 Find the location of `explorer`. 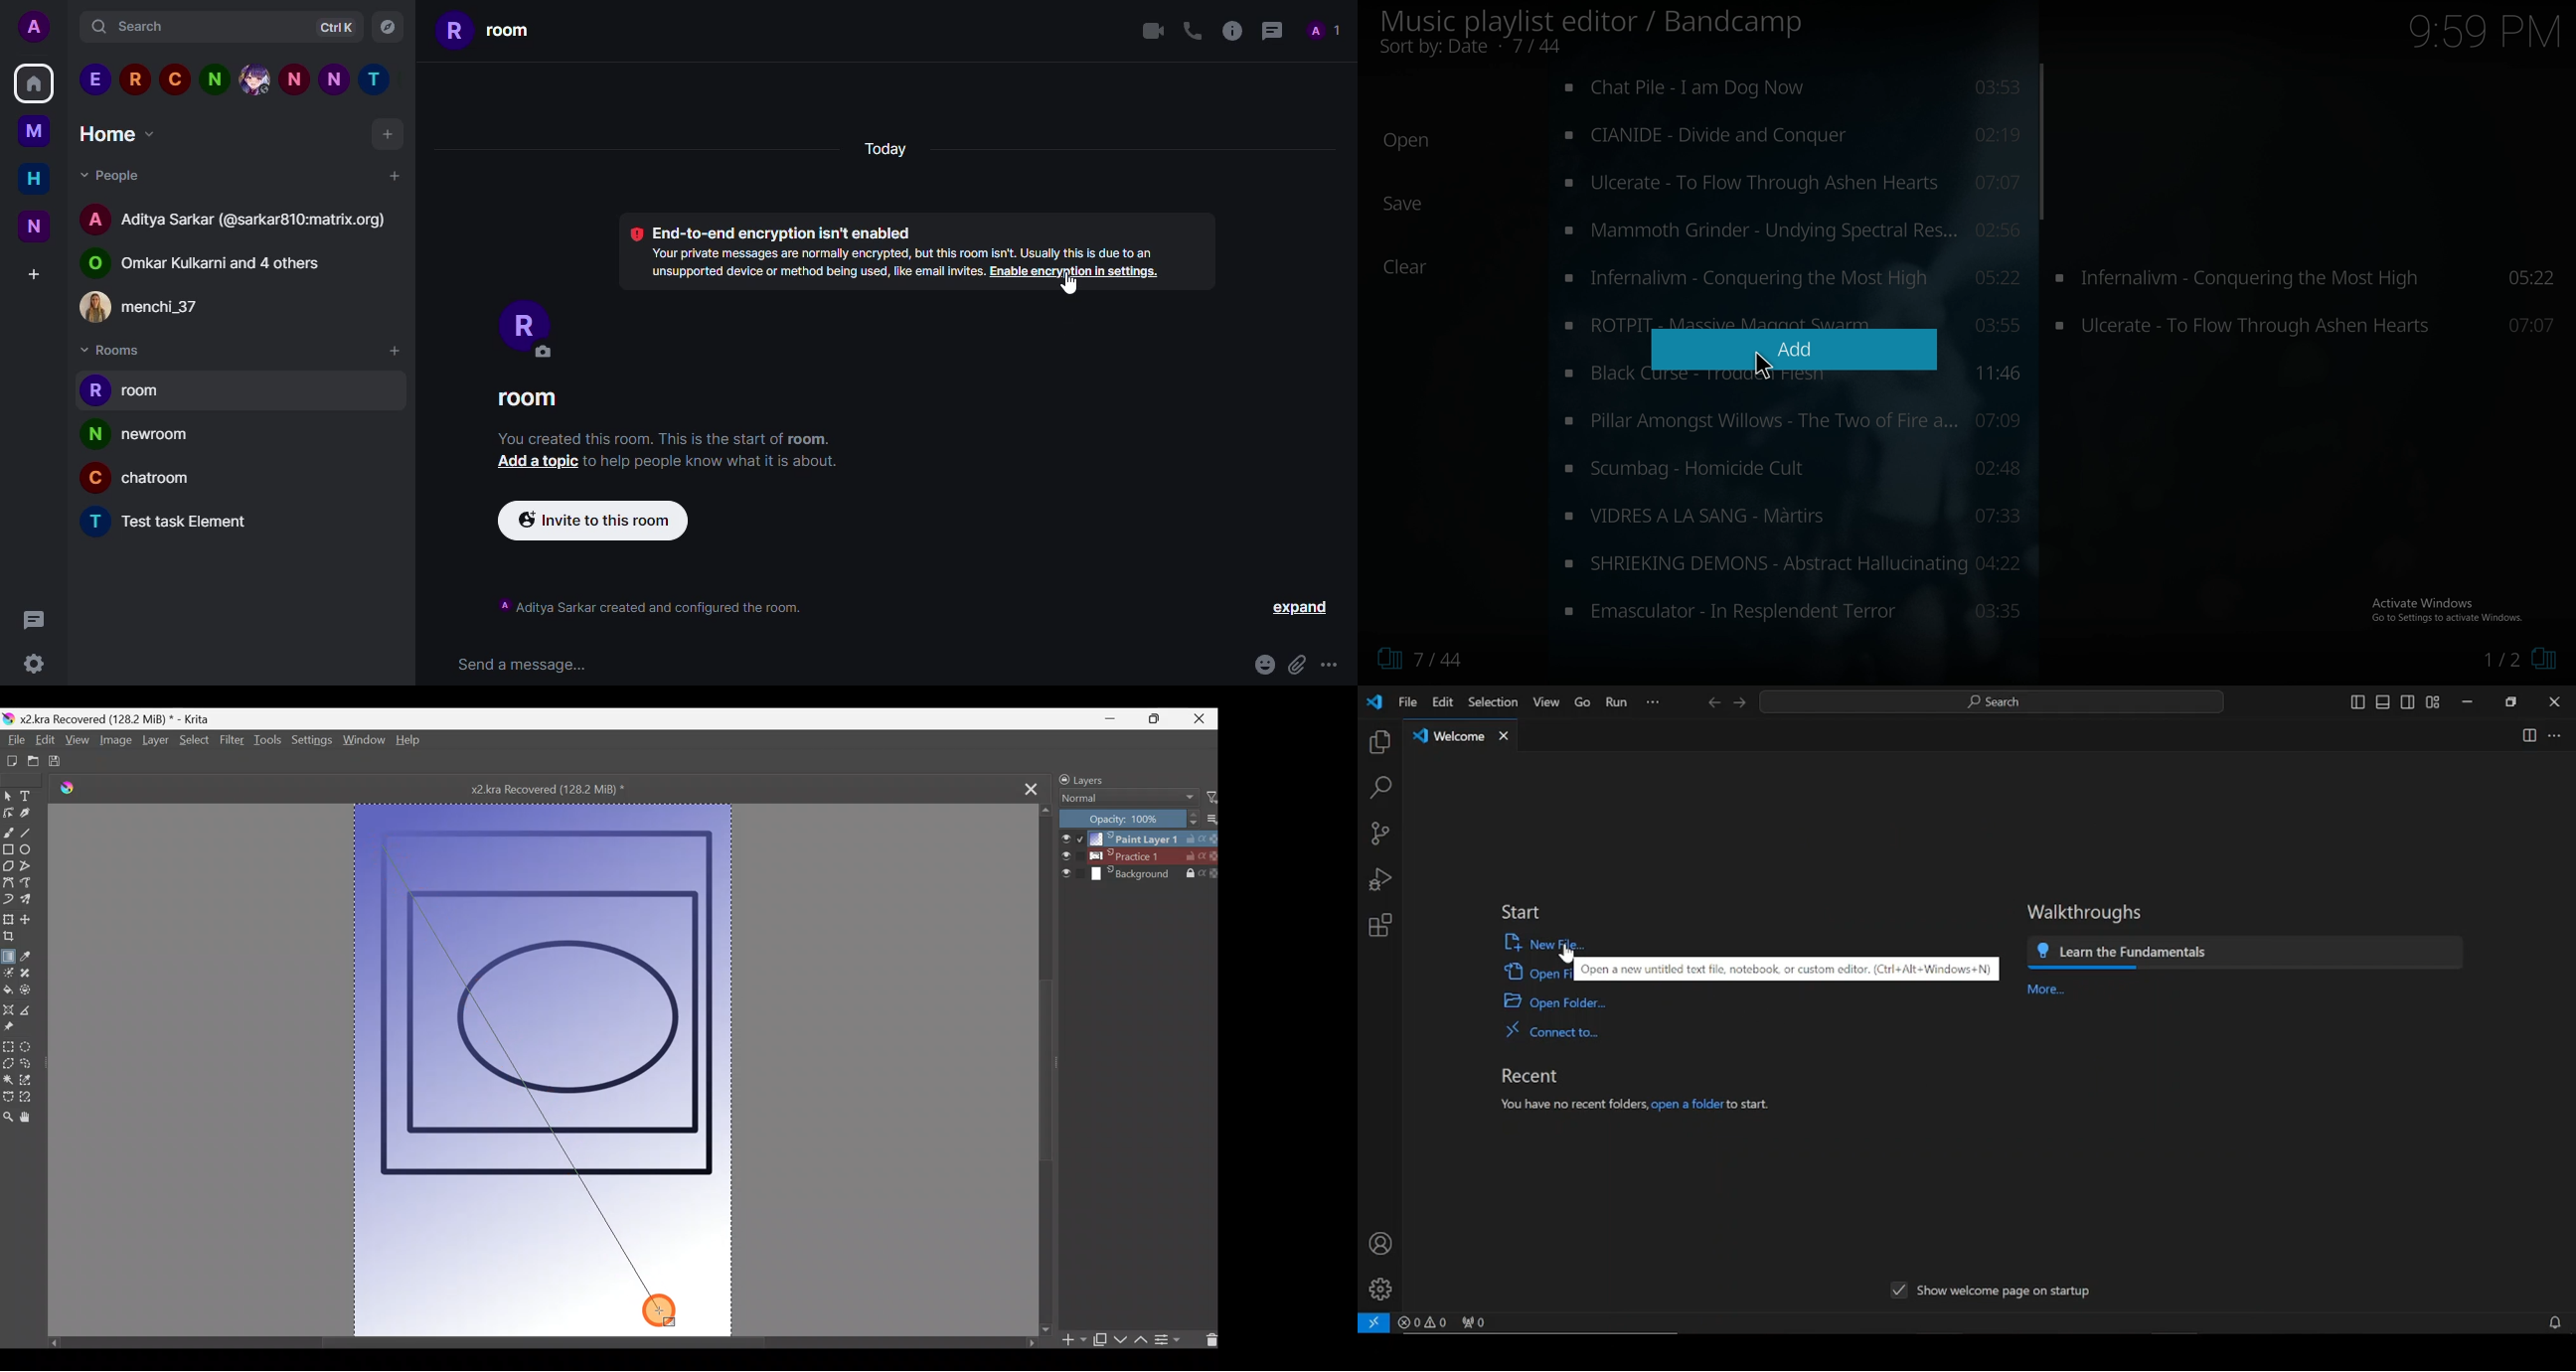

explorer is located at coordinates (1380, 743).